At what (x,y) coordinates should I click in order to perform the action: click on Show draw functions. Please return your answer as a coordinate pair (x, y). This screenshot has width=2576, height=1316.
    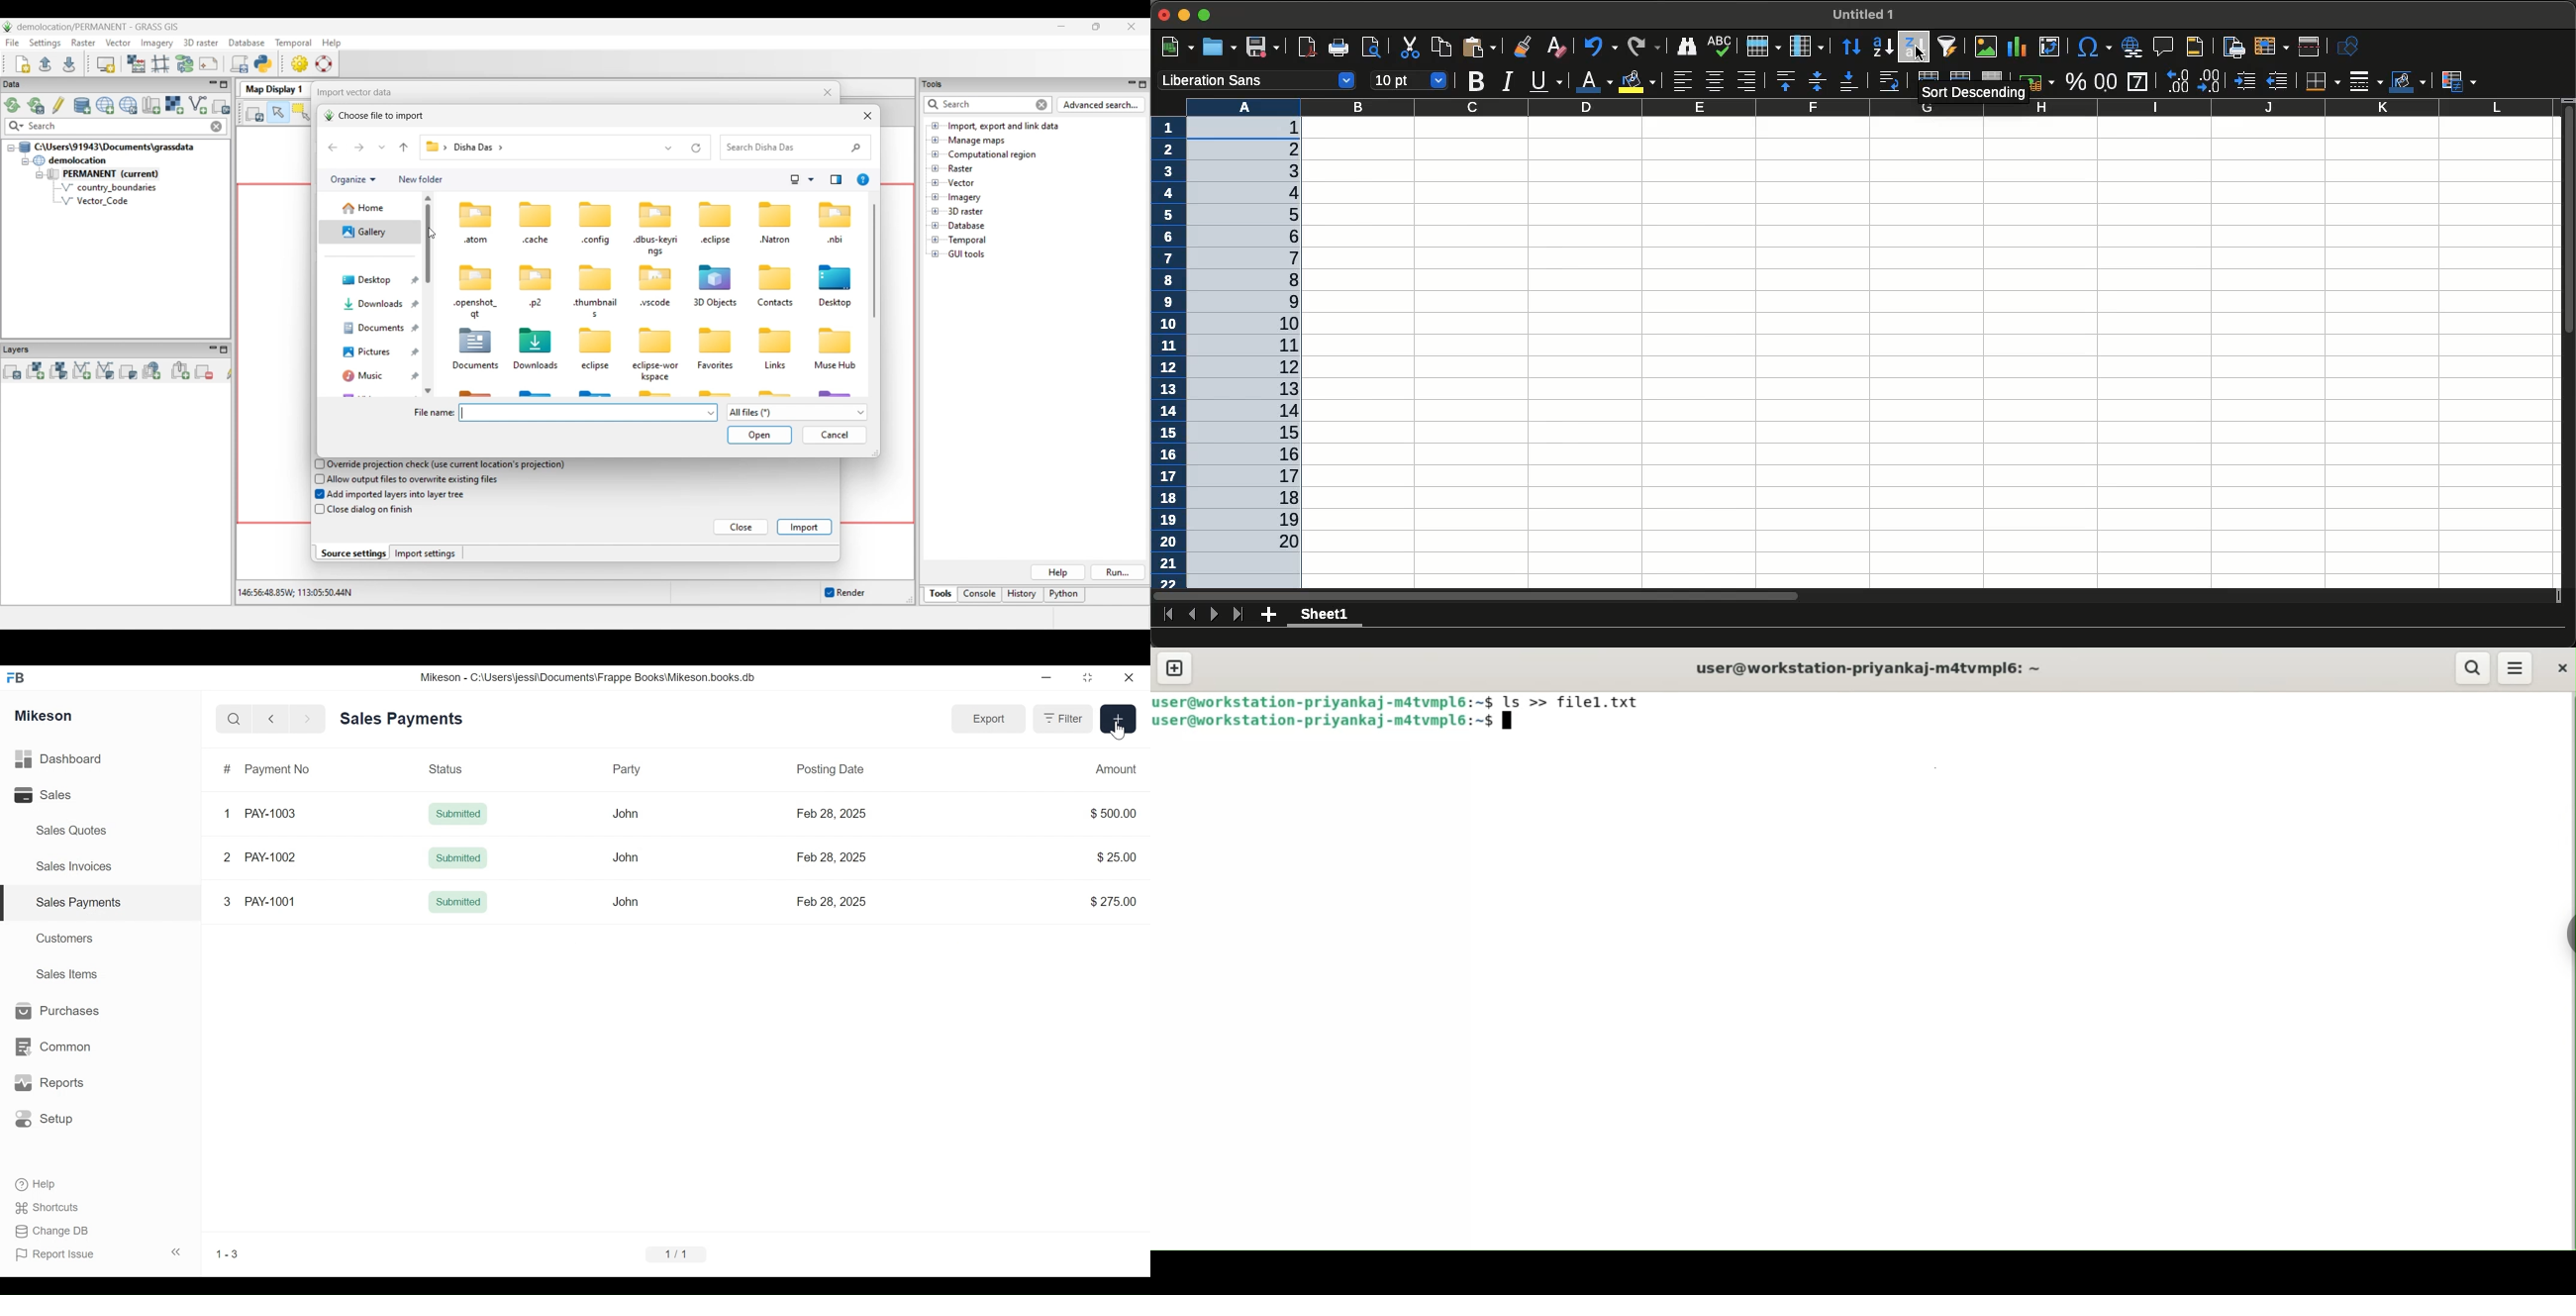
    Looking at the image, I should click on (2351, 48).